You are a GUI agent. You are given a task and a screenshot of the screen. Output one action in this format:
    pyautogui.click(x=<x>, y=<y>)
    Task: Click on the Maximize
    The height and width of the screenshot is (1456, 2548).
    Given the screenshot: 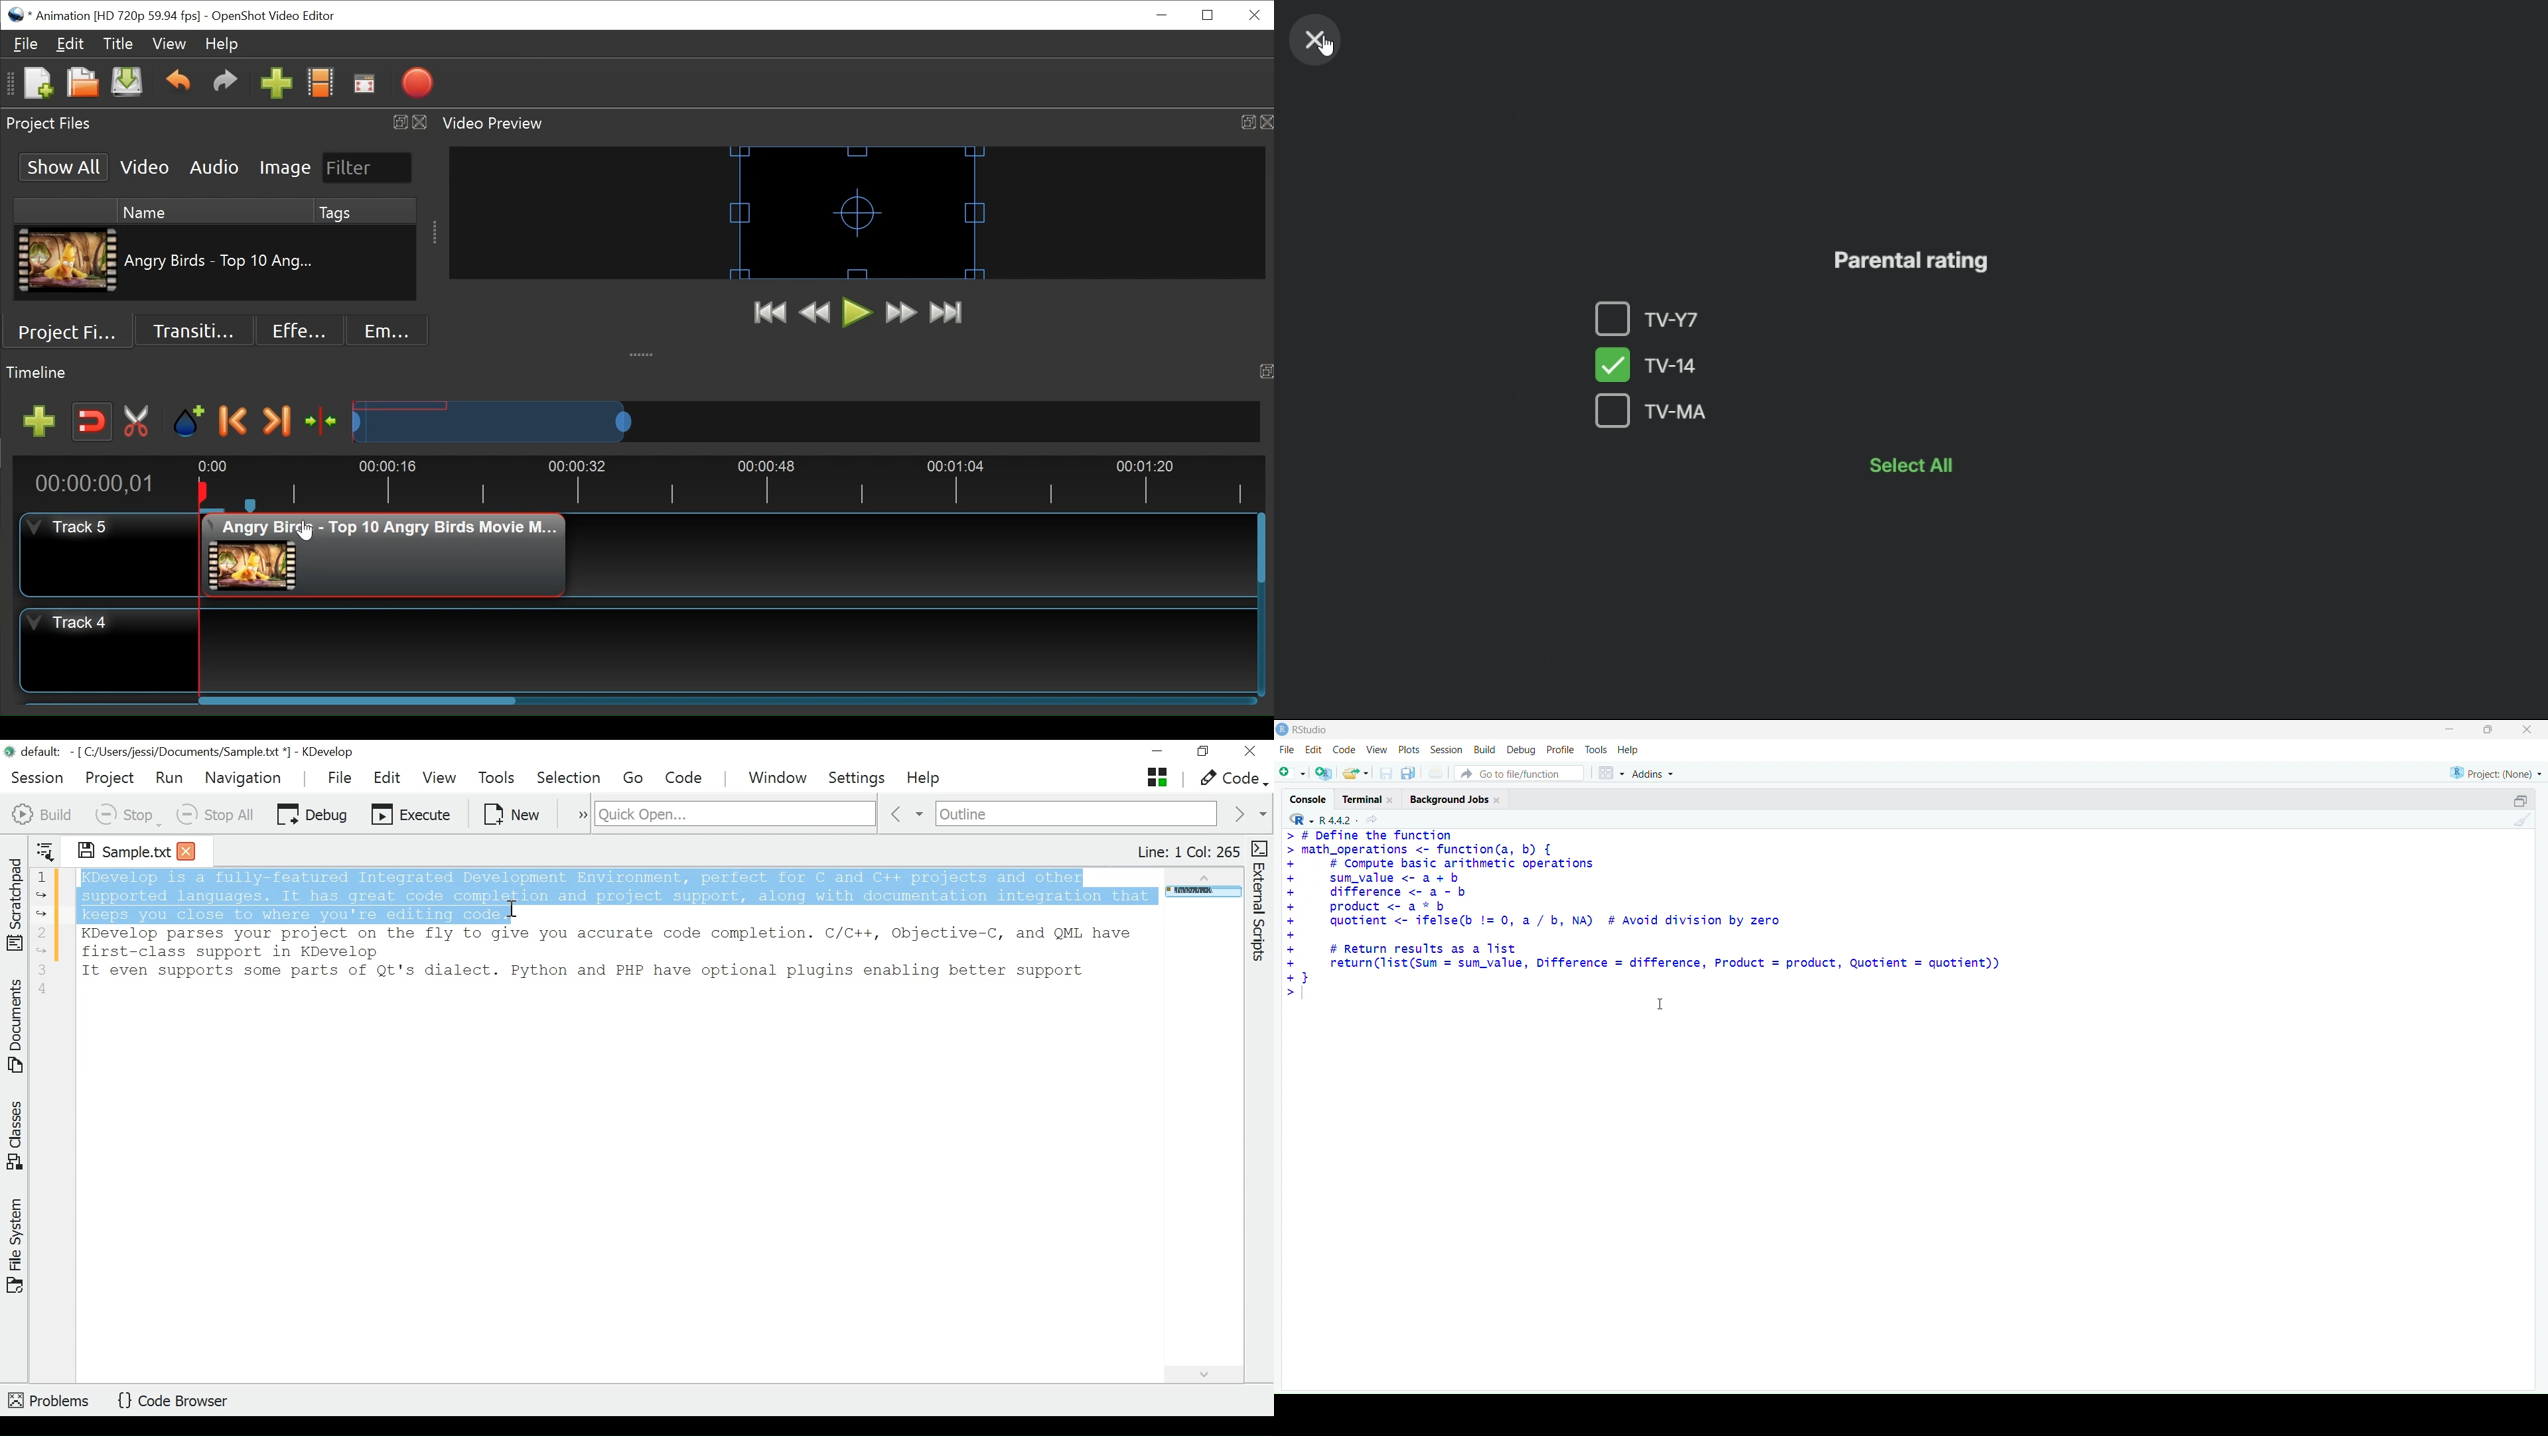 What is the action you would take?
    pyautogui.click(x=2489, y=730)
    